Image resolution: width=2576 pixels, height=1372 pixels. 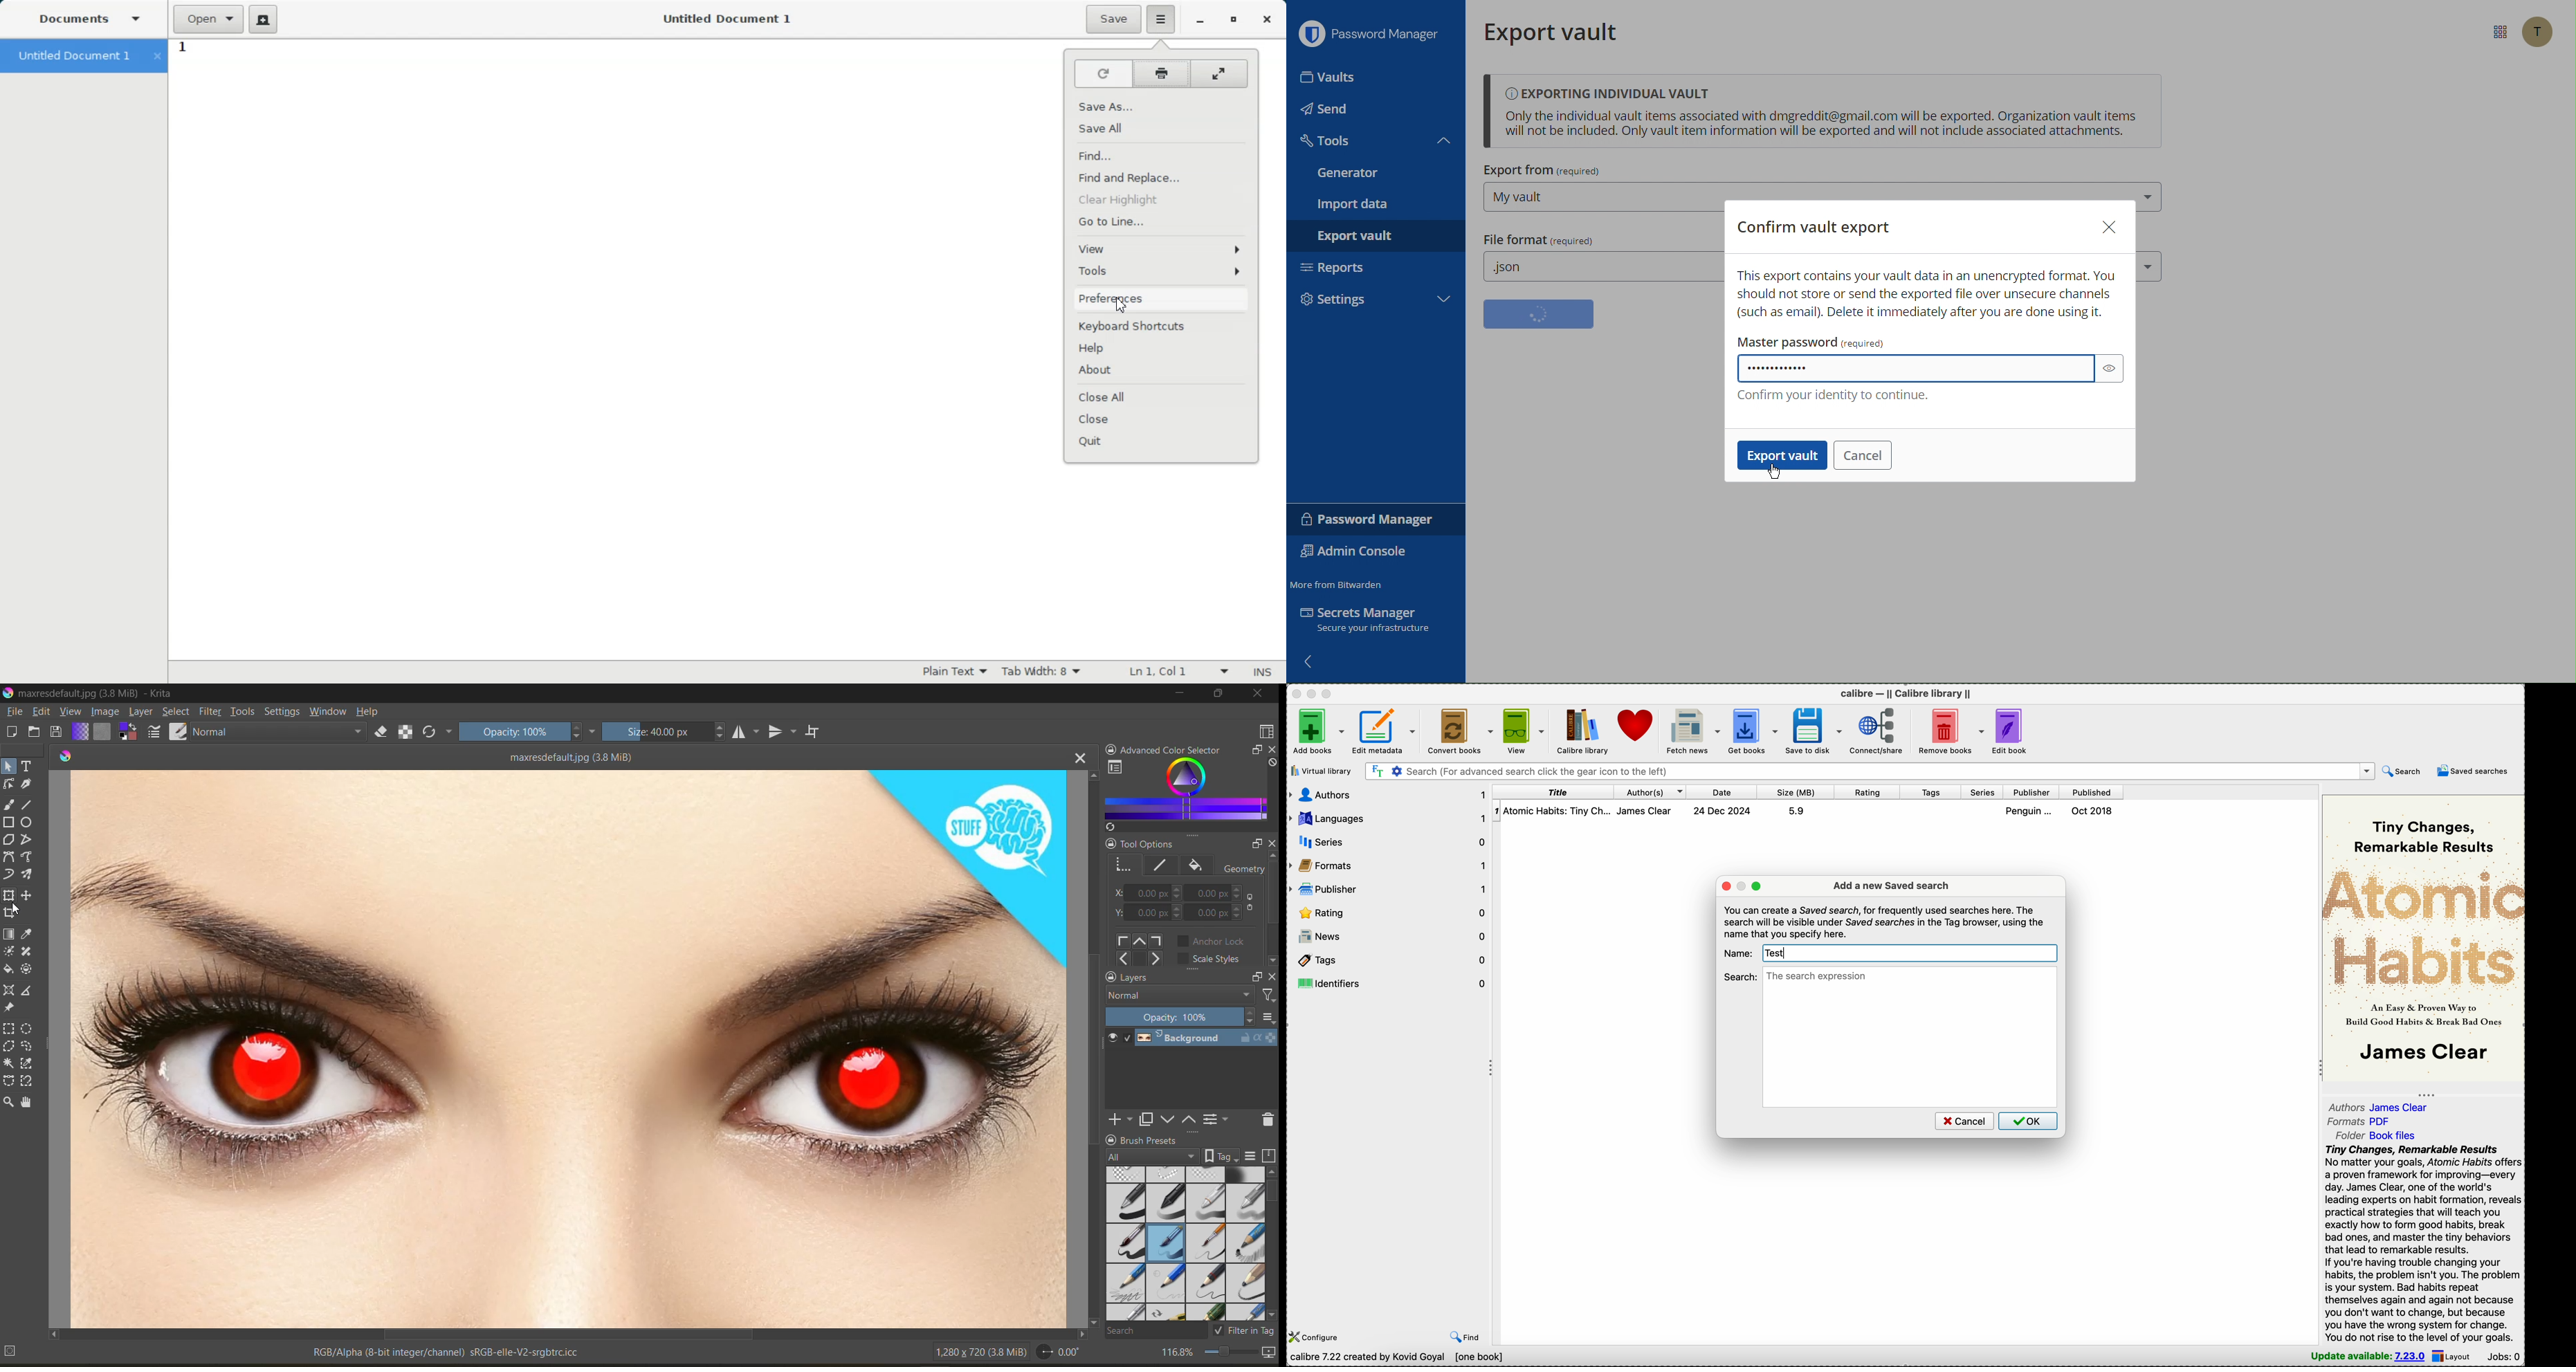 I want to click on Cursor, so click(x=17, y=911).